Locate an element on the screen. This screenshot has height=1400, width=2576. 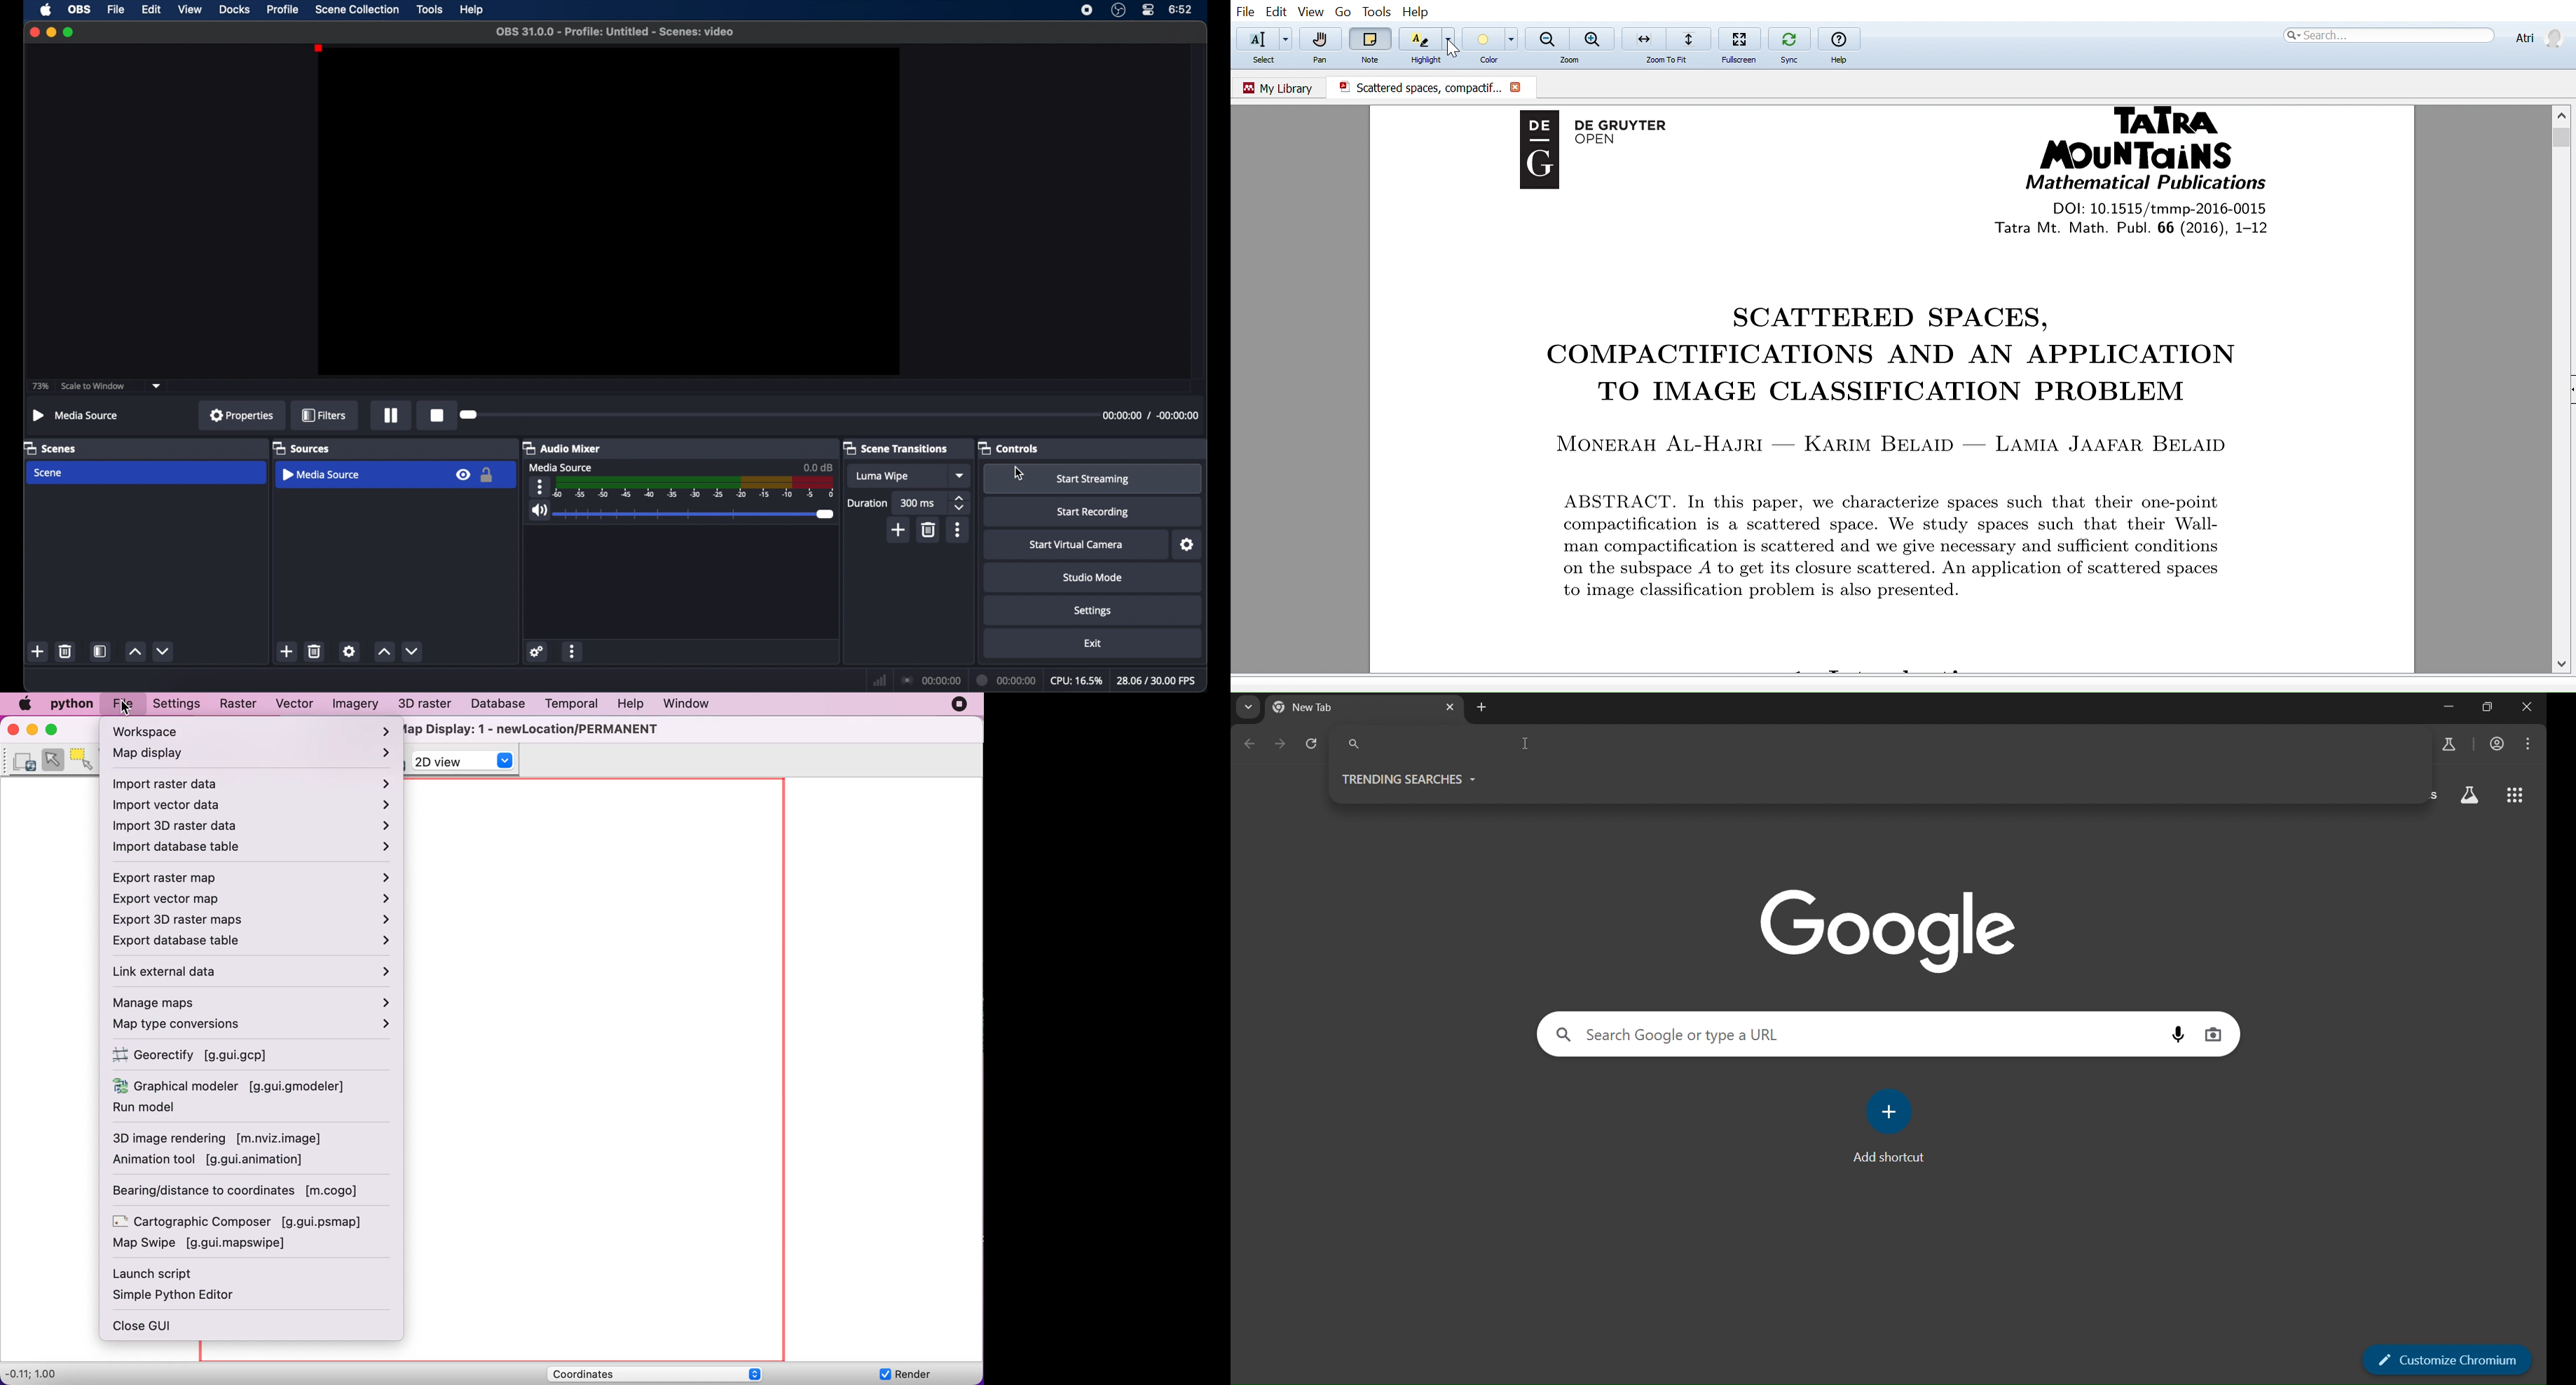
View is located at coordinates (1312, 13).